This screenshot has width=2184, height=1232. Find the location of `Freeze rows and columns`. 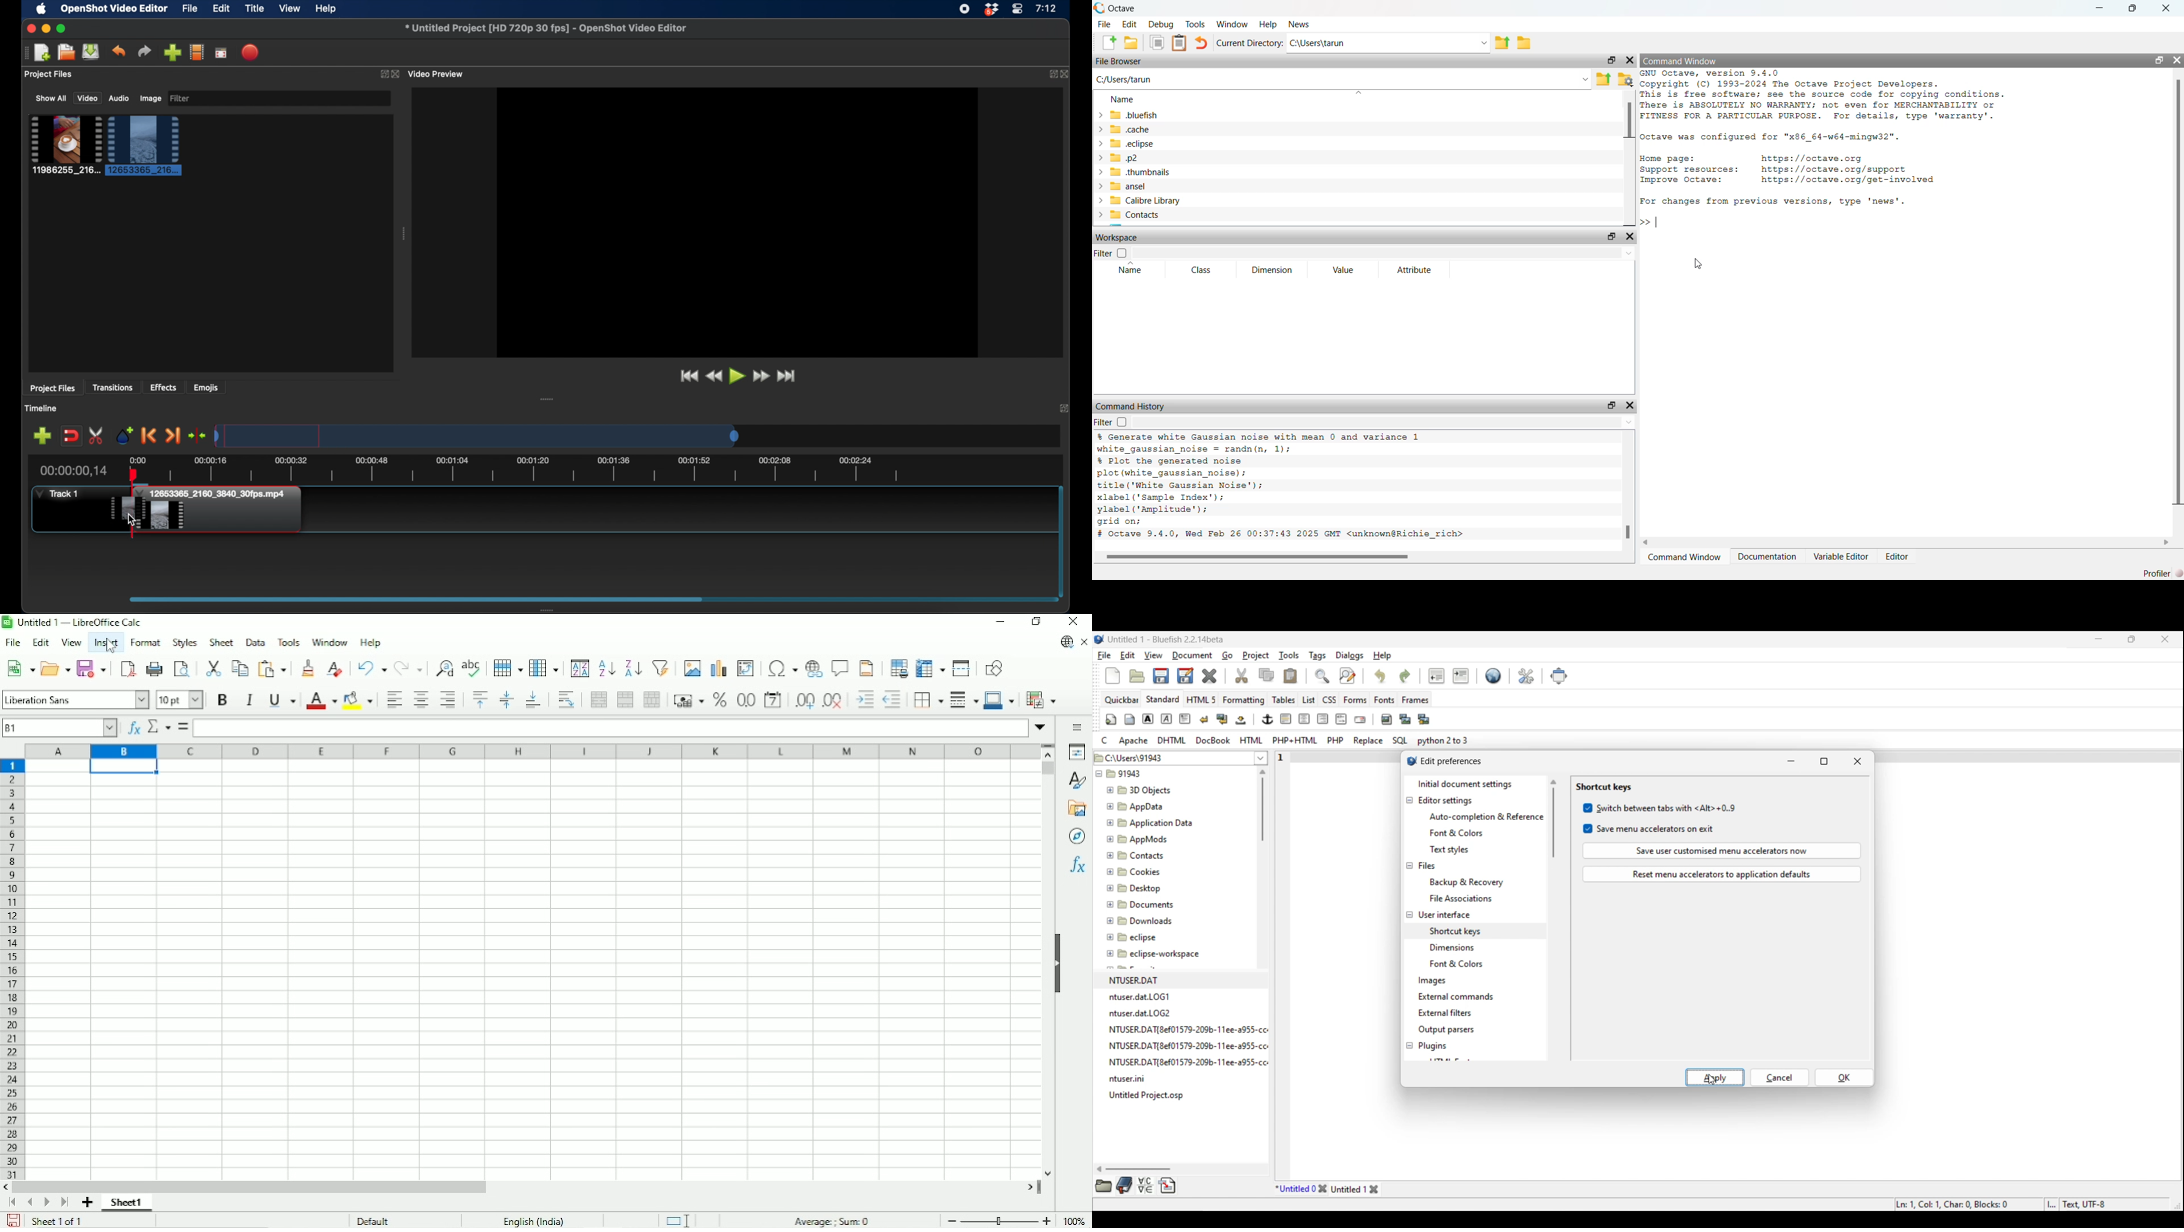

Freeze rows and columns is located at coordinates (930, 668).